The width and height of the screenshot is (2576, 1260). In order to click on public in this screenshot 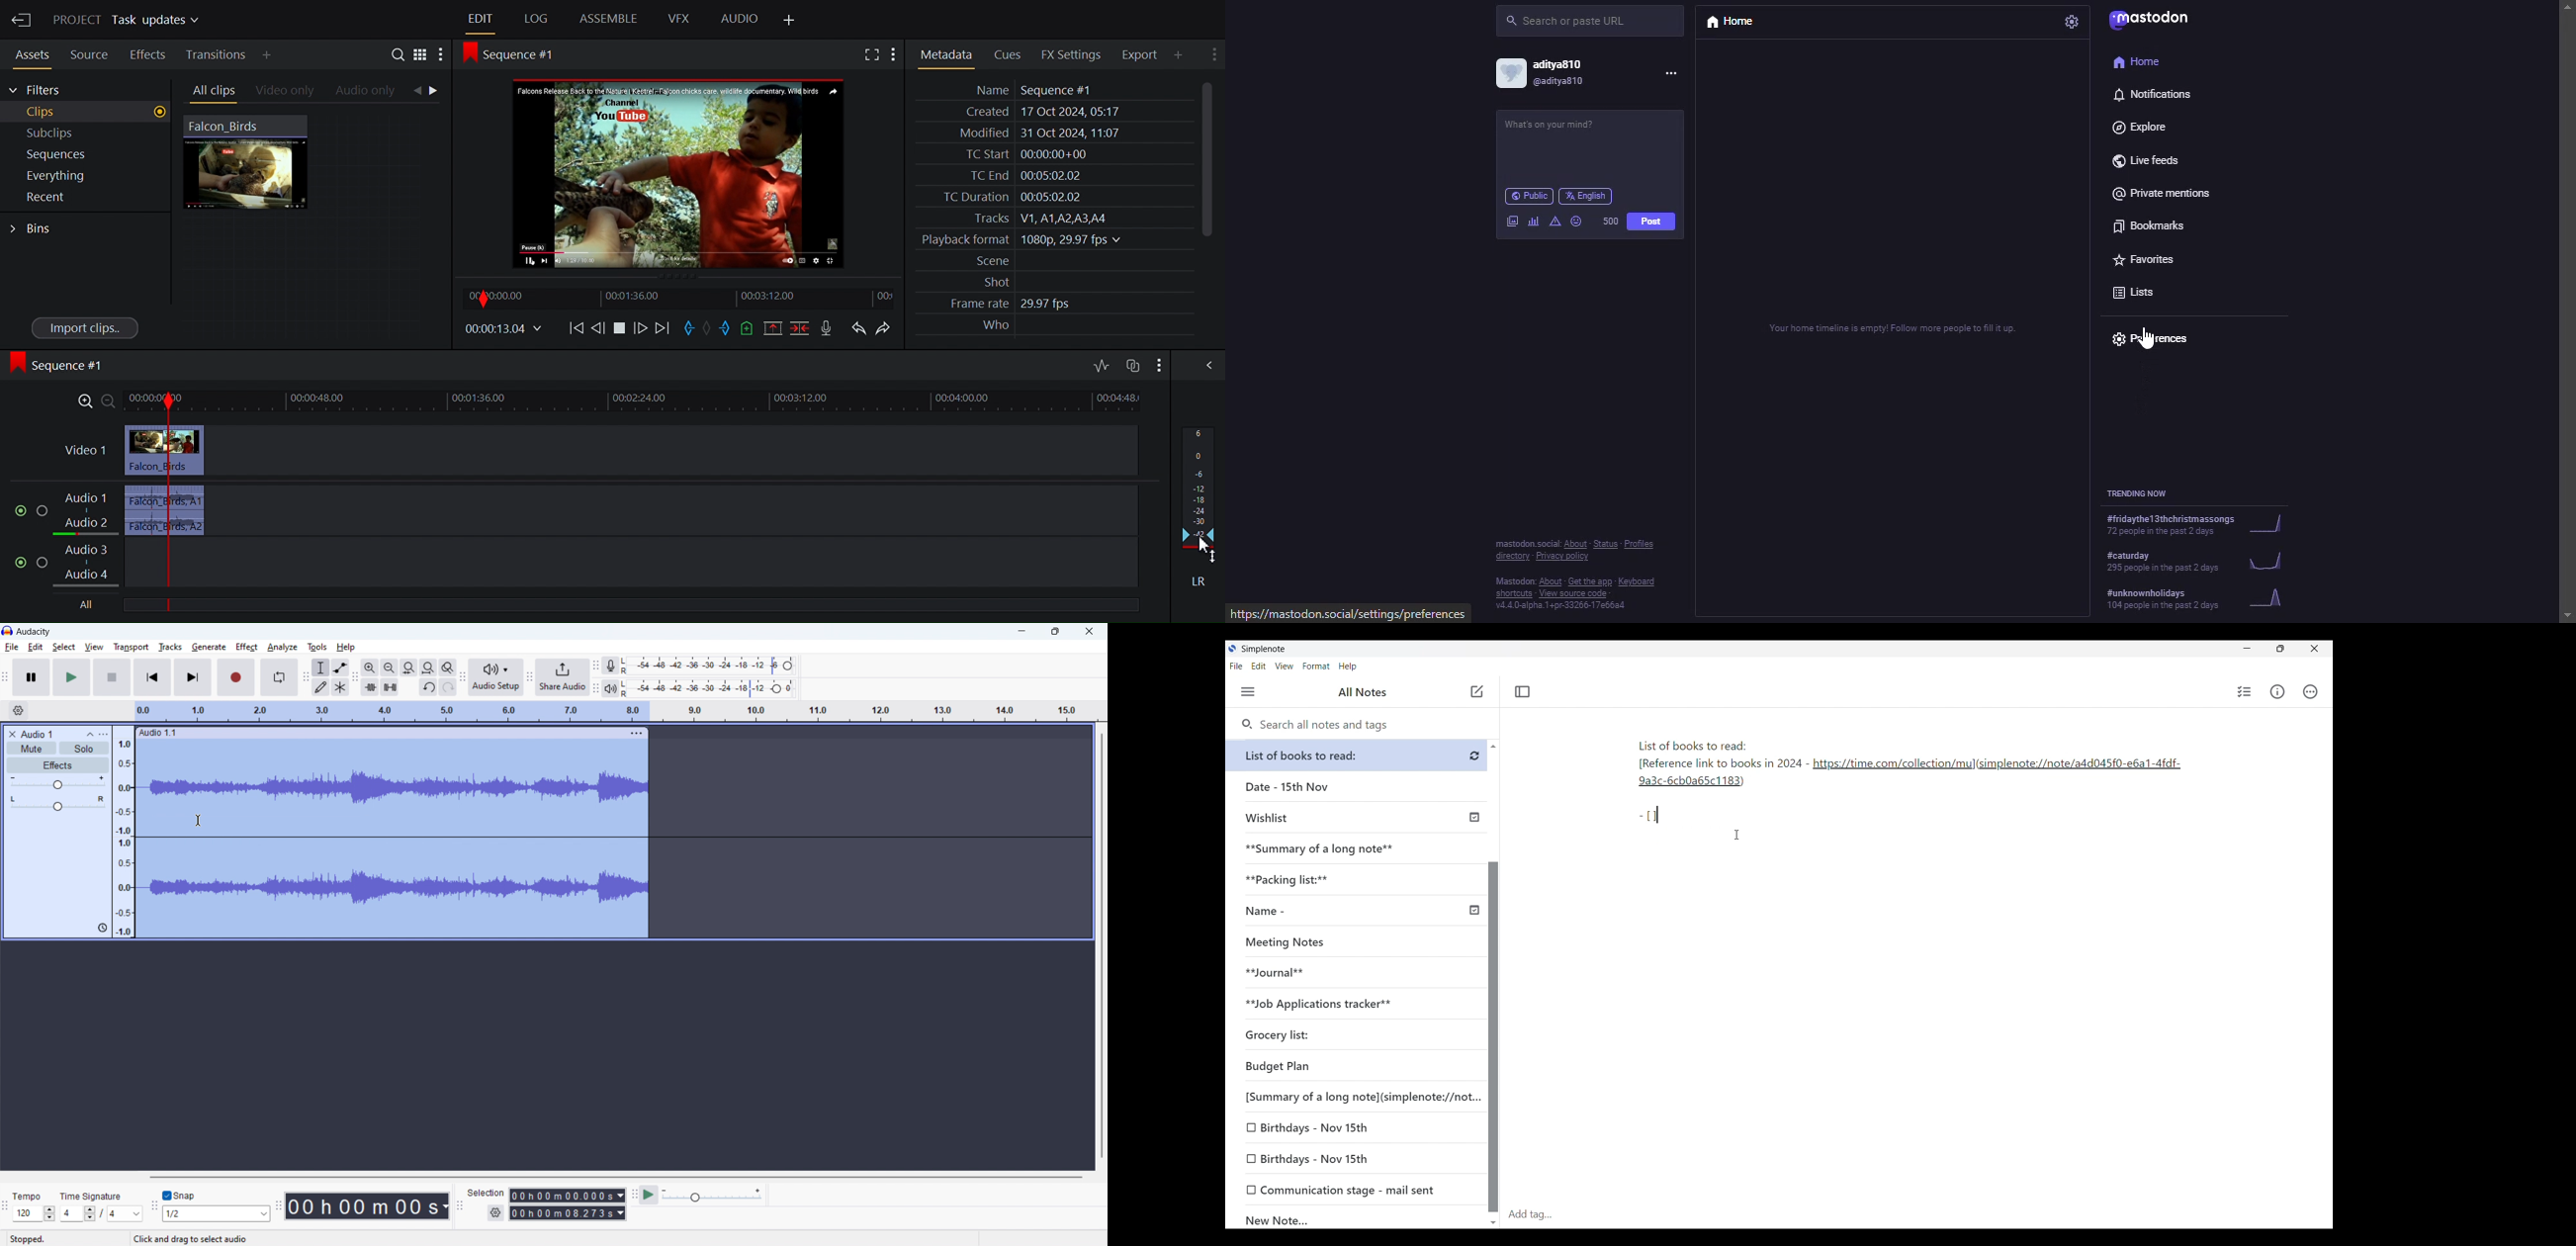, I will do `click(1526, 196)`.